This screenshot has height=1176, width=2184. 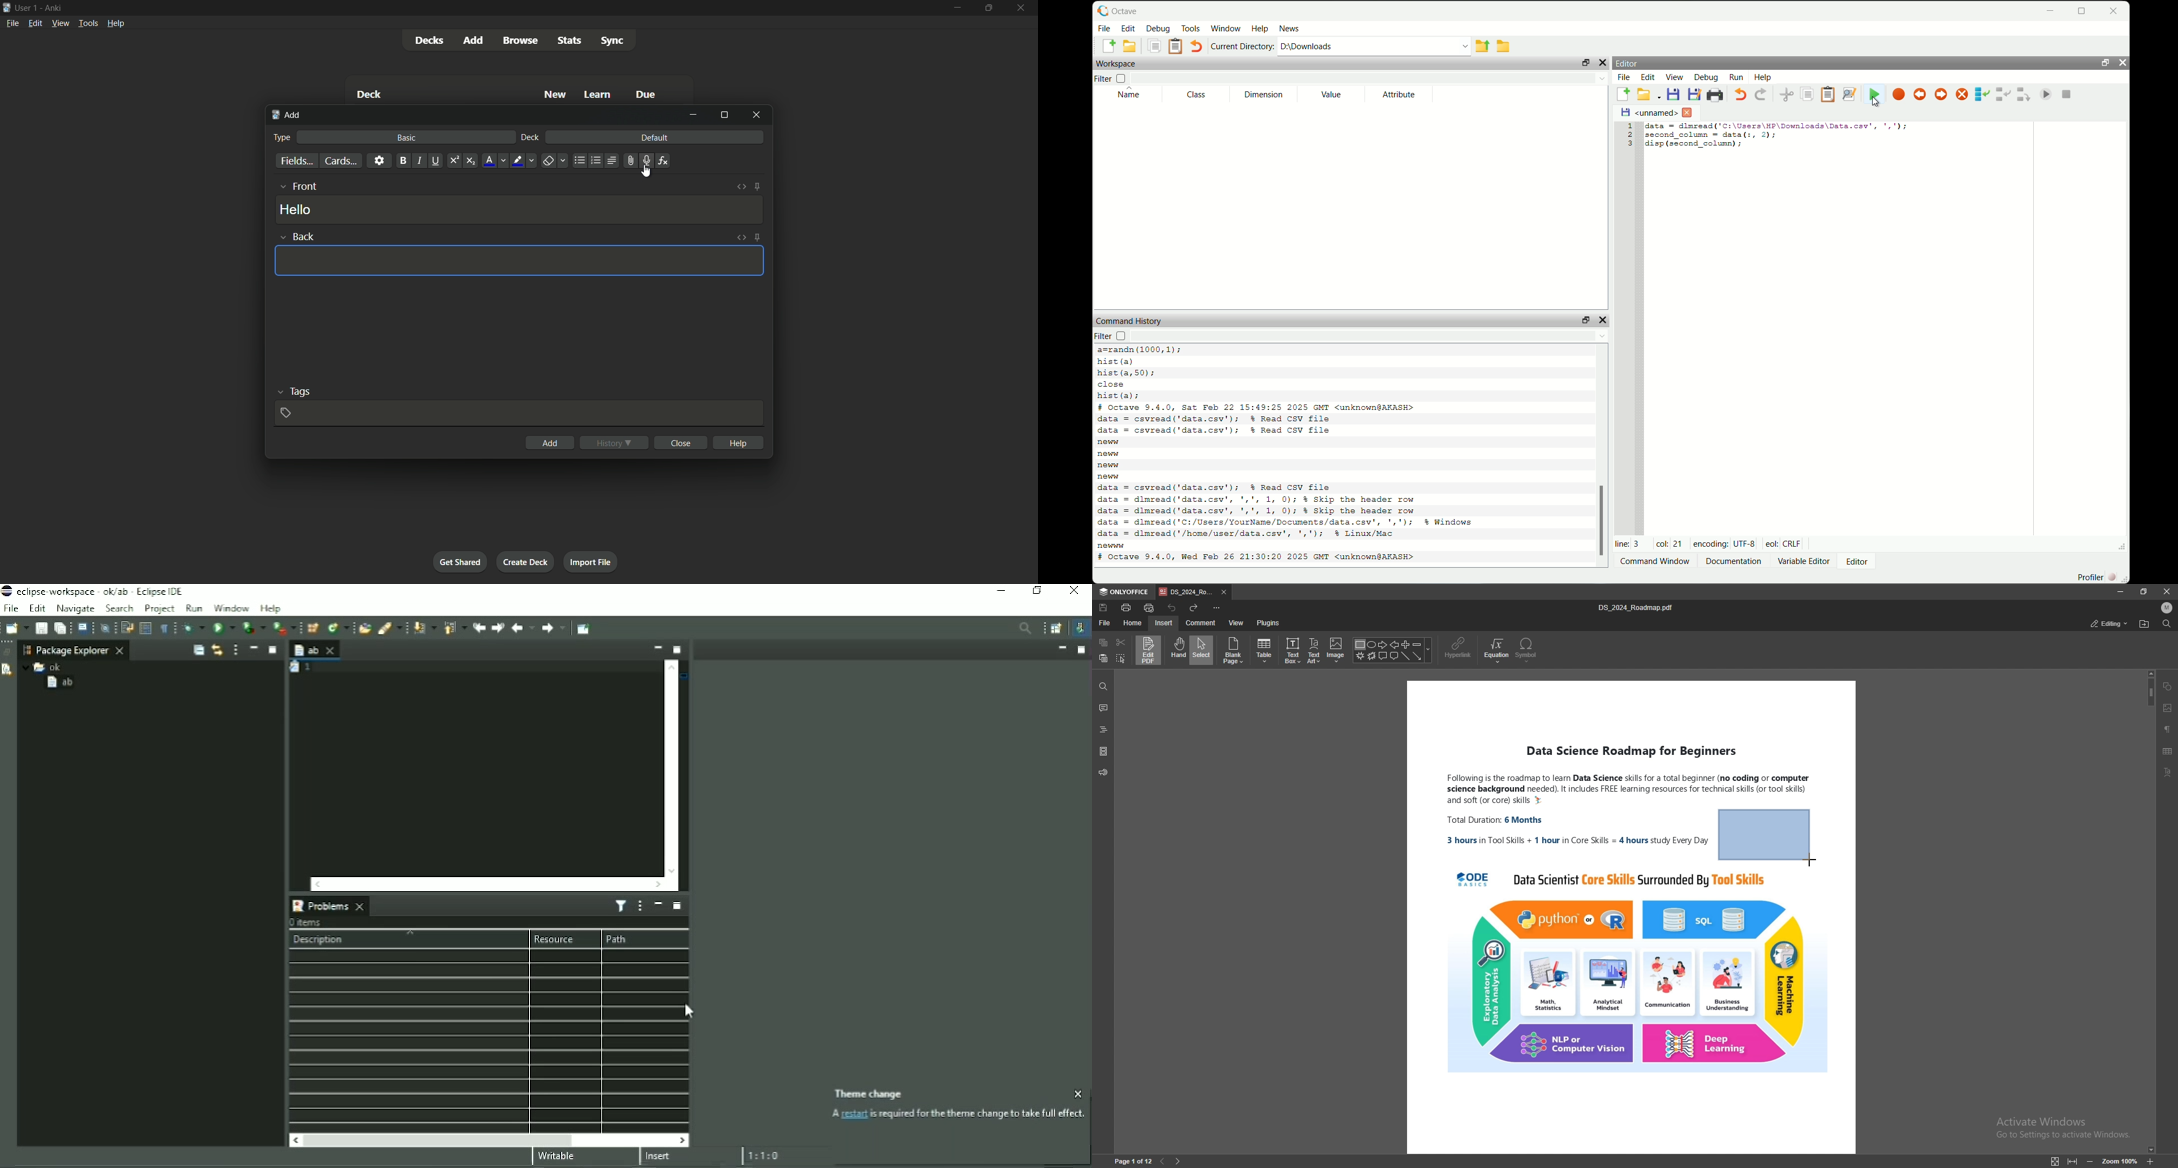 What do you see at coordinates (1235, 651) in the screenshot?
I see `blank page` at bounding box center [1235, 651].